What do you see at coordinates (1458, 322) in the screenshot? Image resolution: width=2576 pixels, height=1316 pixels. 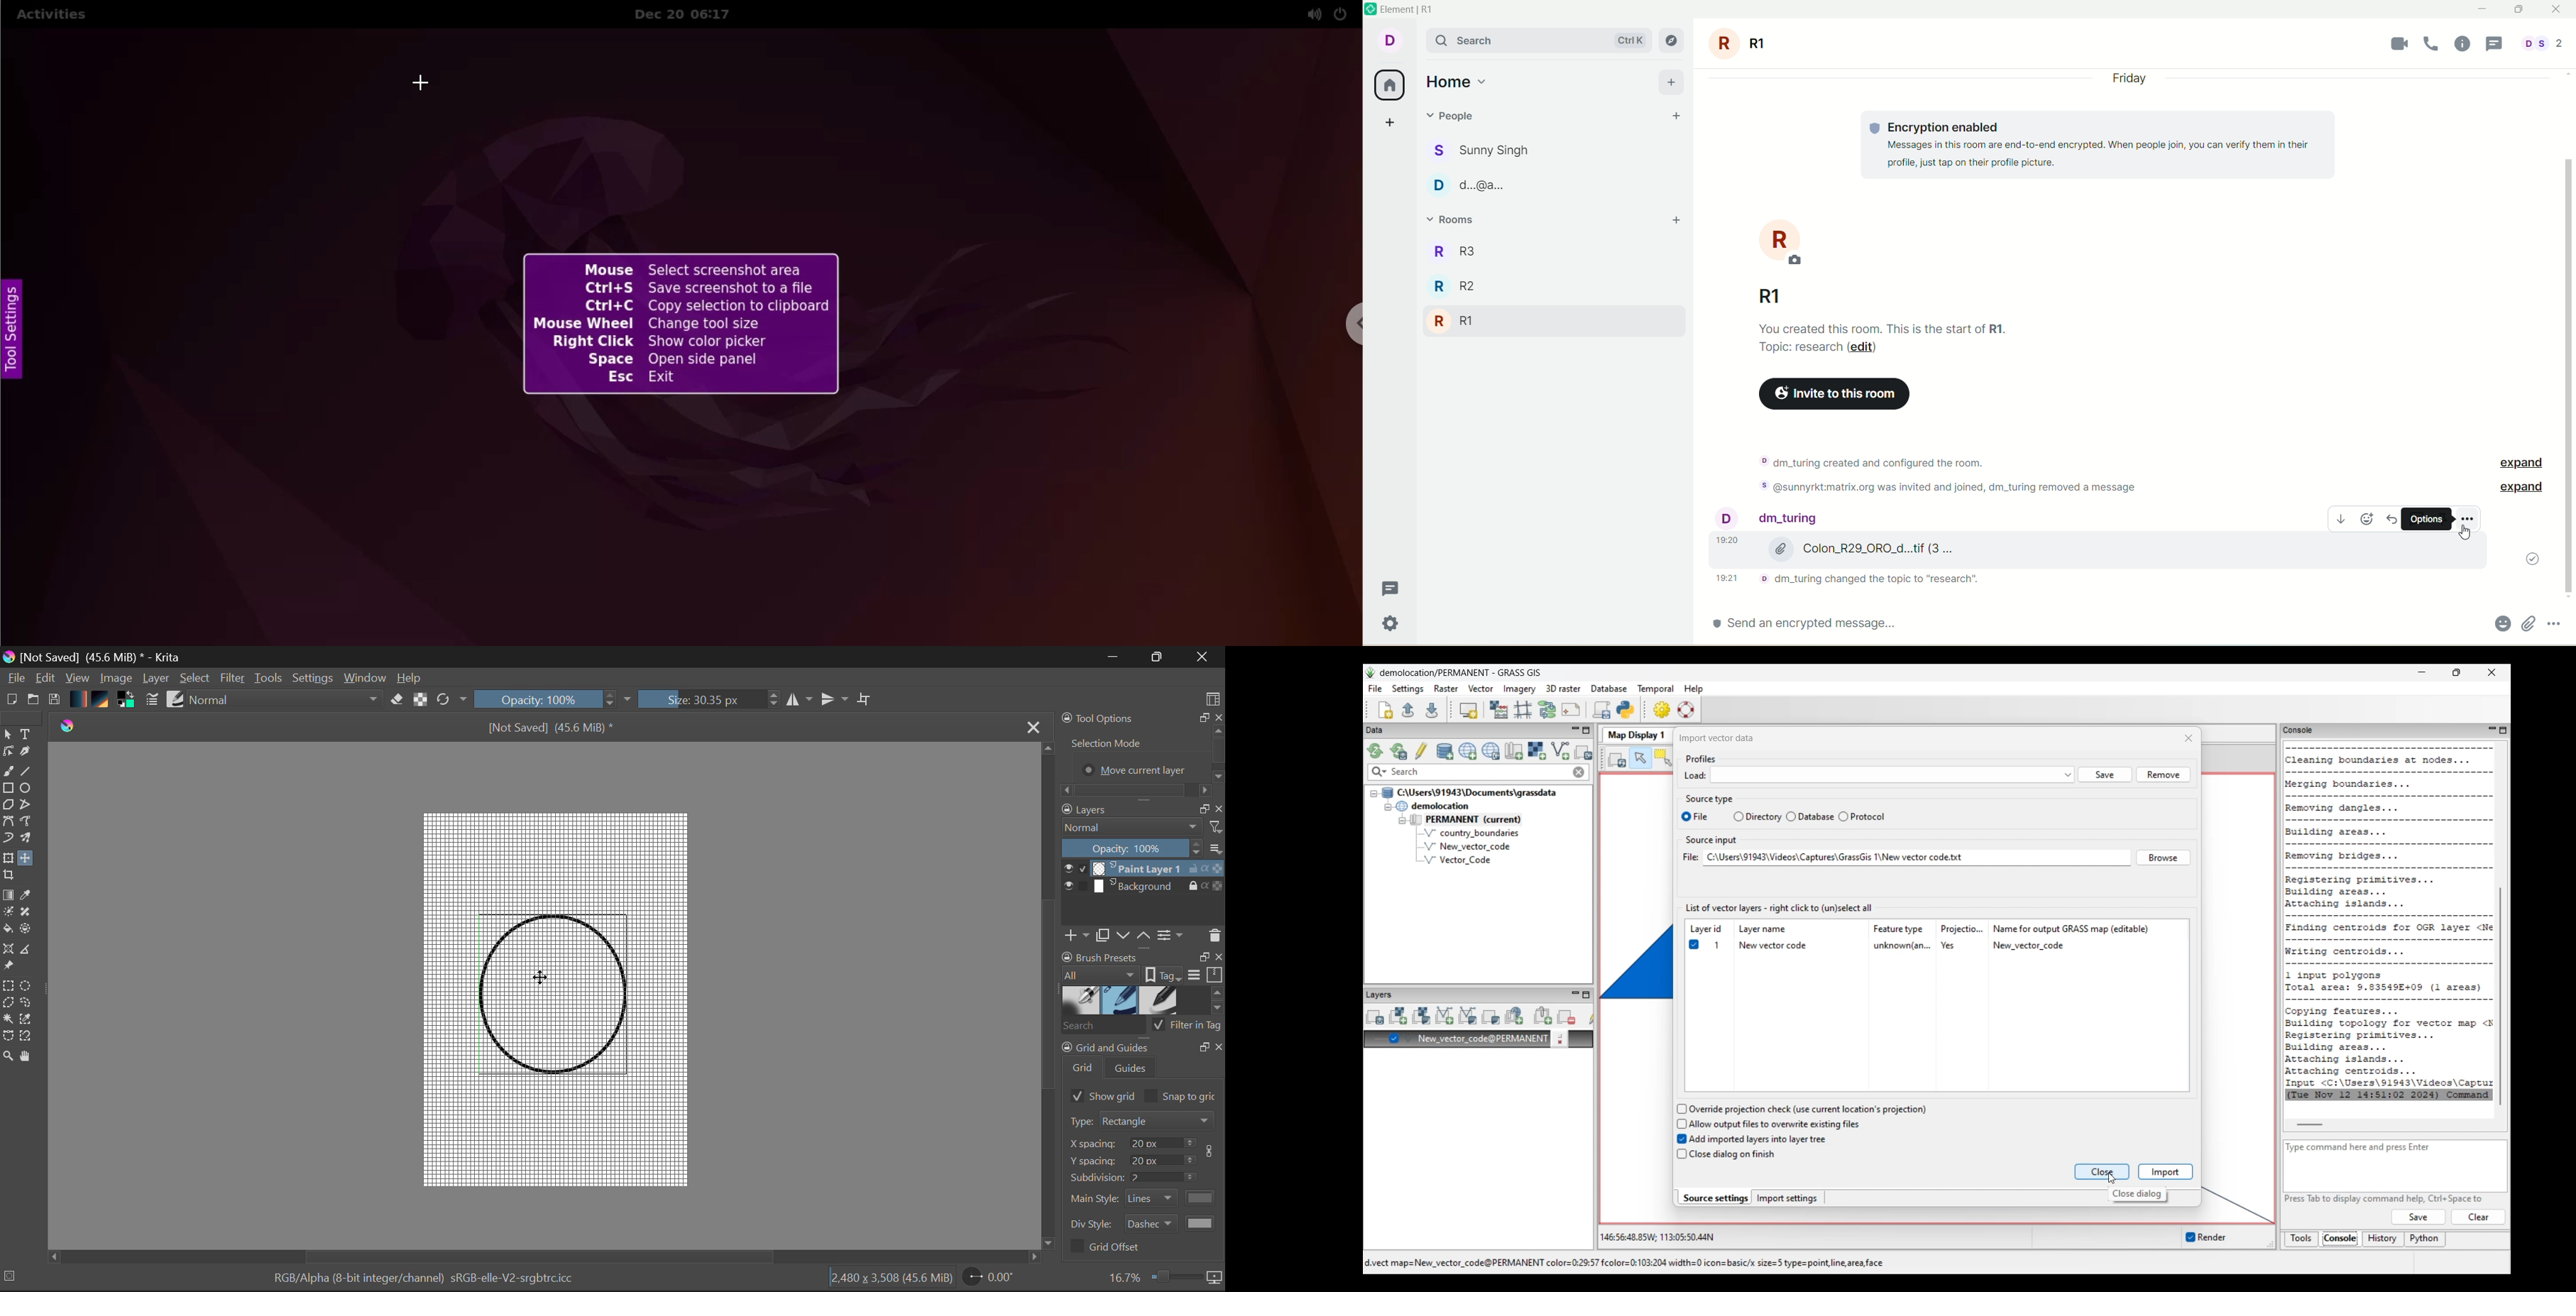 I see `R1` at bounding box center [1458, 322].